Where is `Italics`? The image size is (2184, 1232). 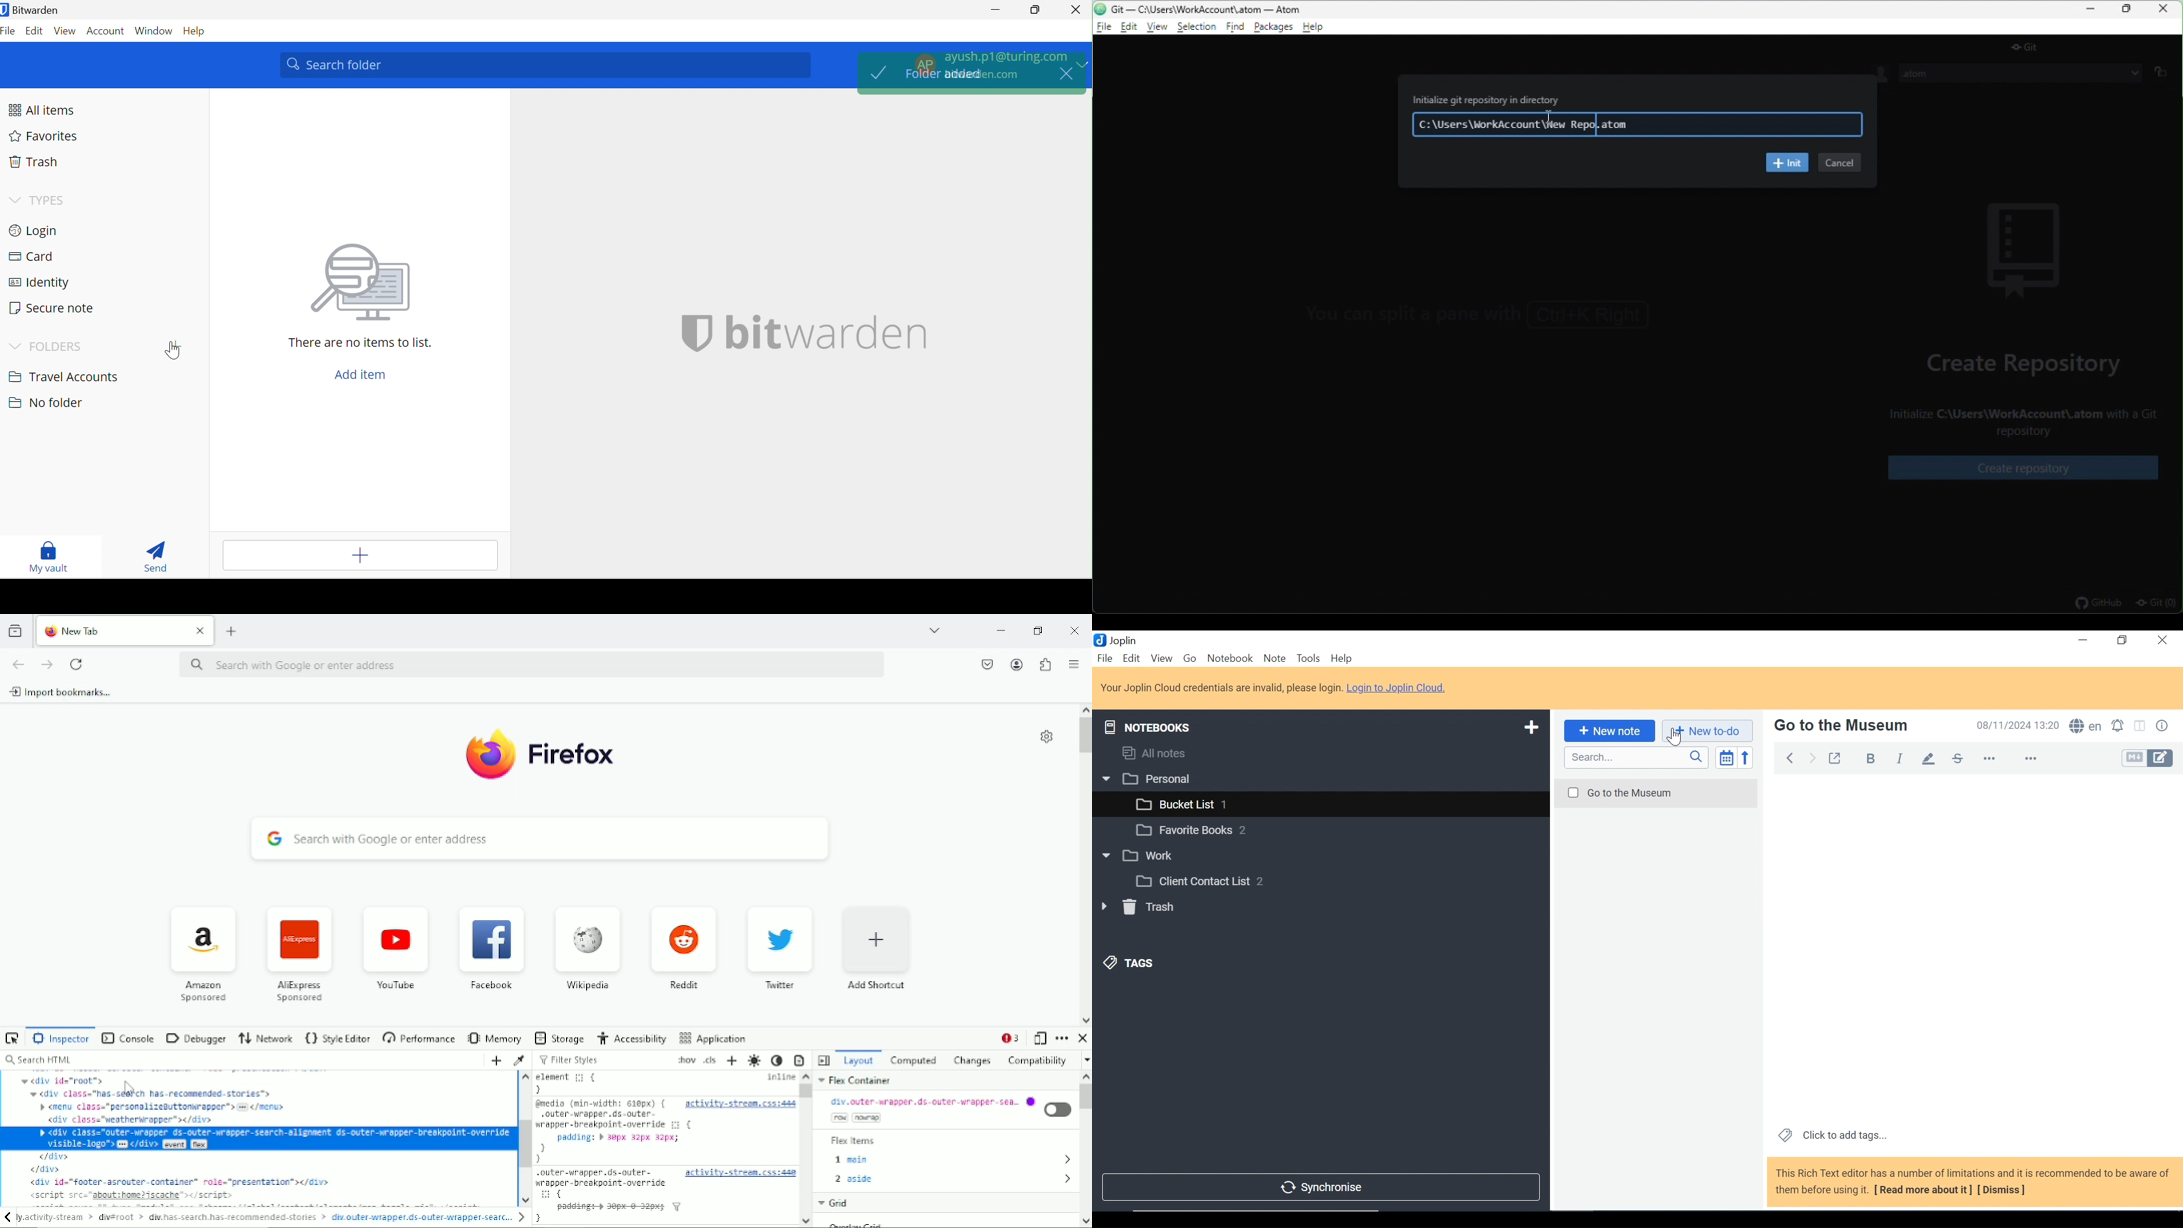
Italics is located at coordinates (1900, 759).